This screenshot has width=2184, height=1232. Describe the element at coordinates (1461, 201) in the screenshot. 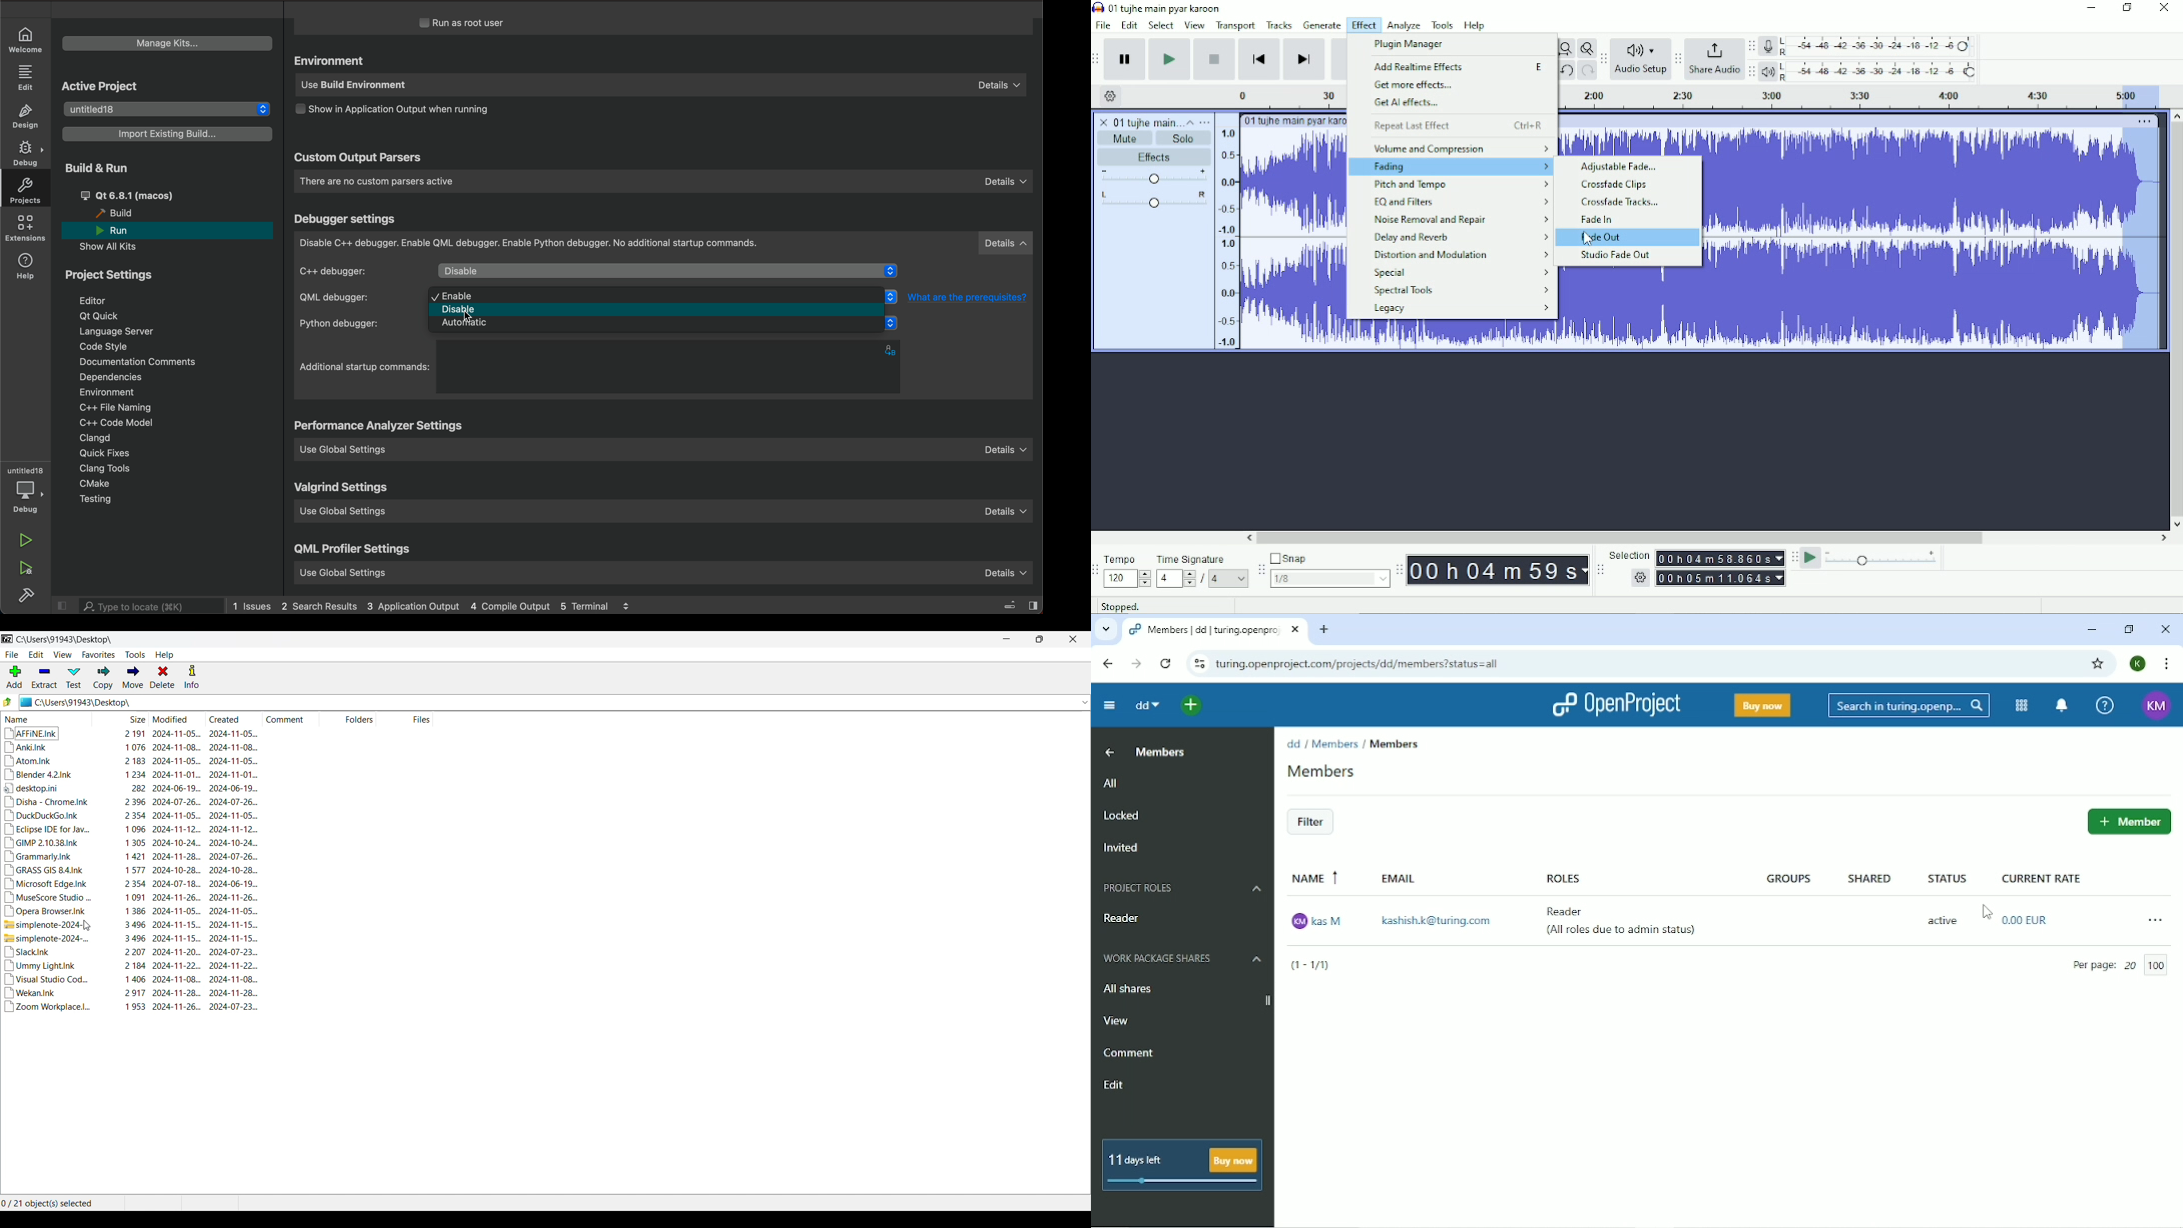

I see `EQ and Filters` at that location.